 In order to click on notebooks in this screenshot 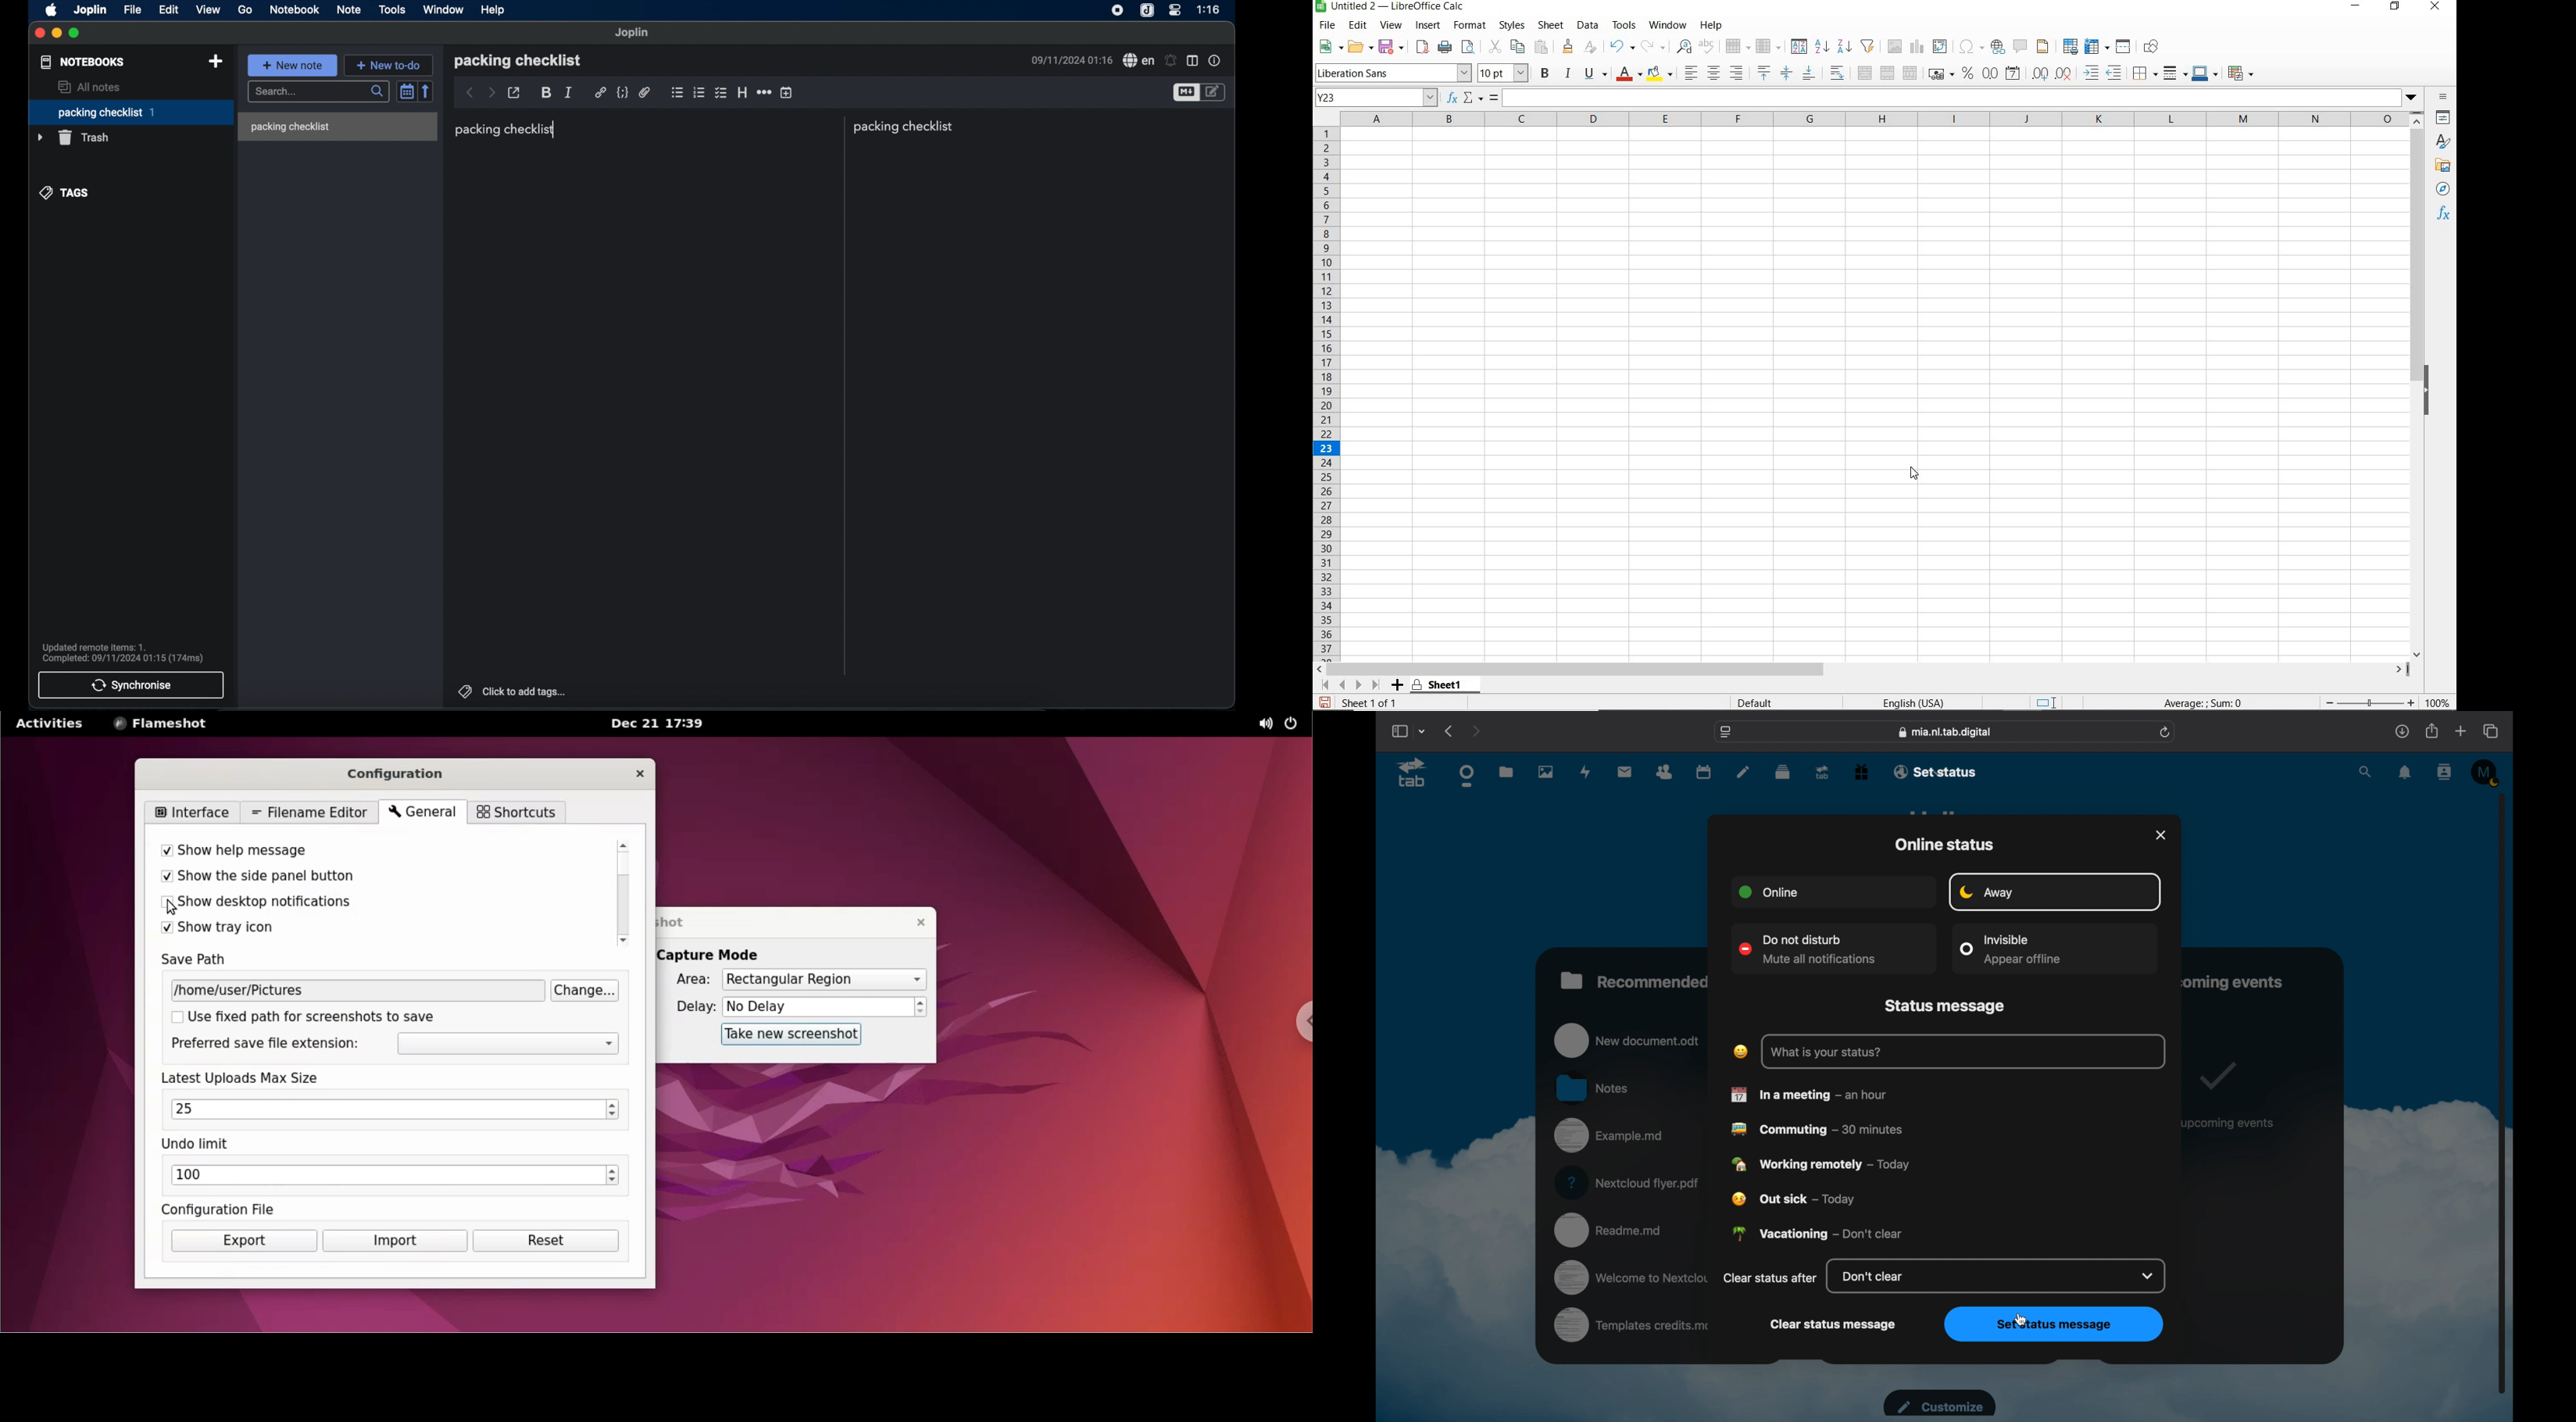, I will do `click(82, 62)`.